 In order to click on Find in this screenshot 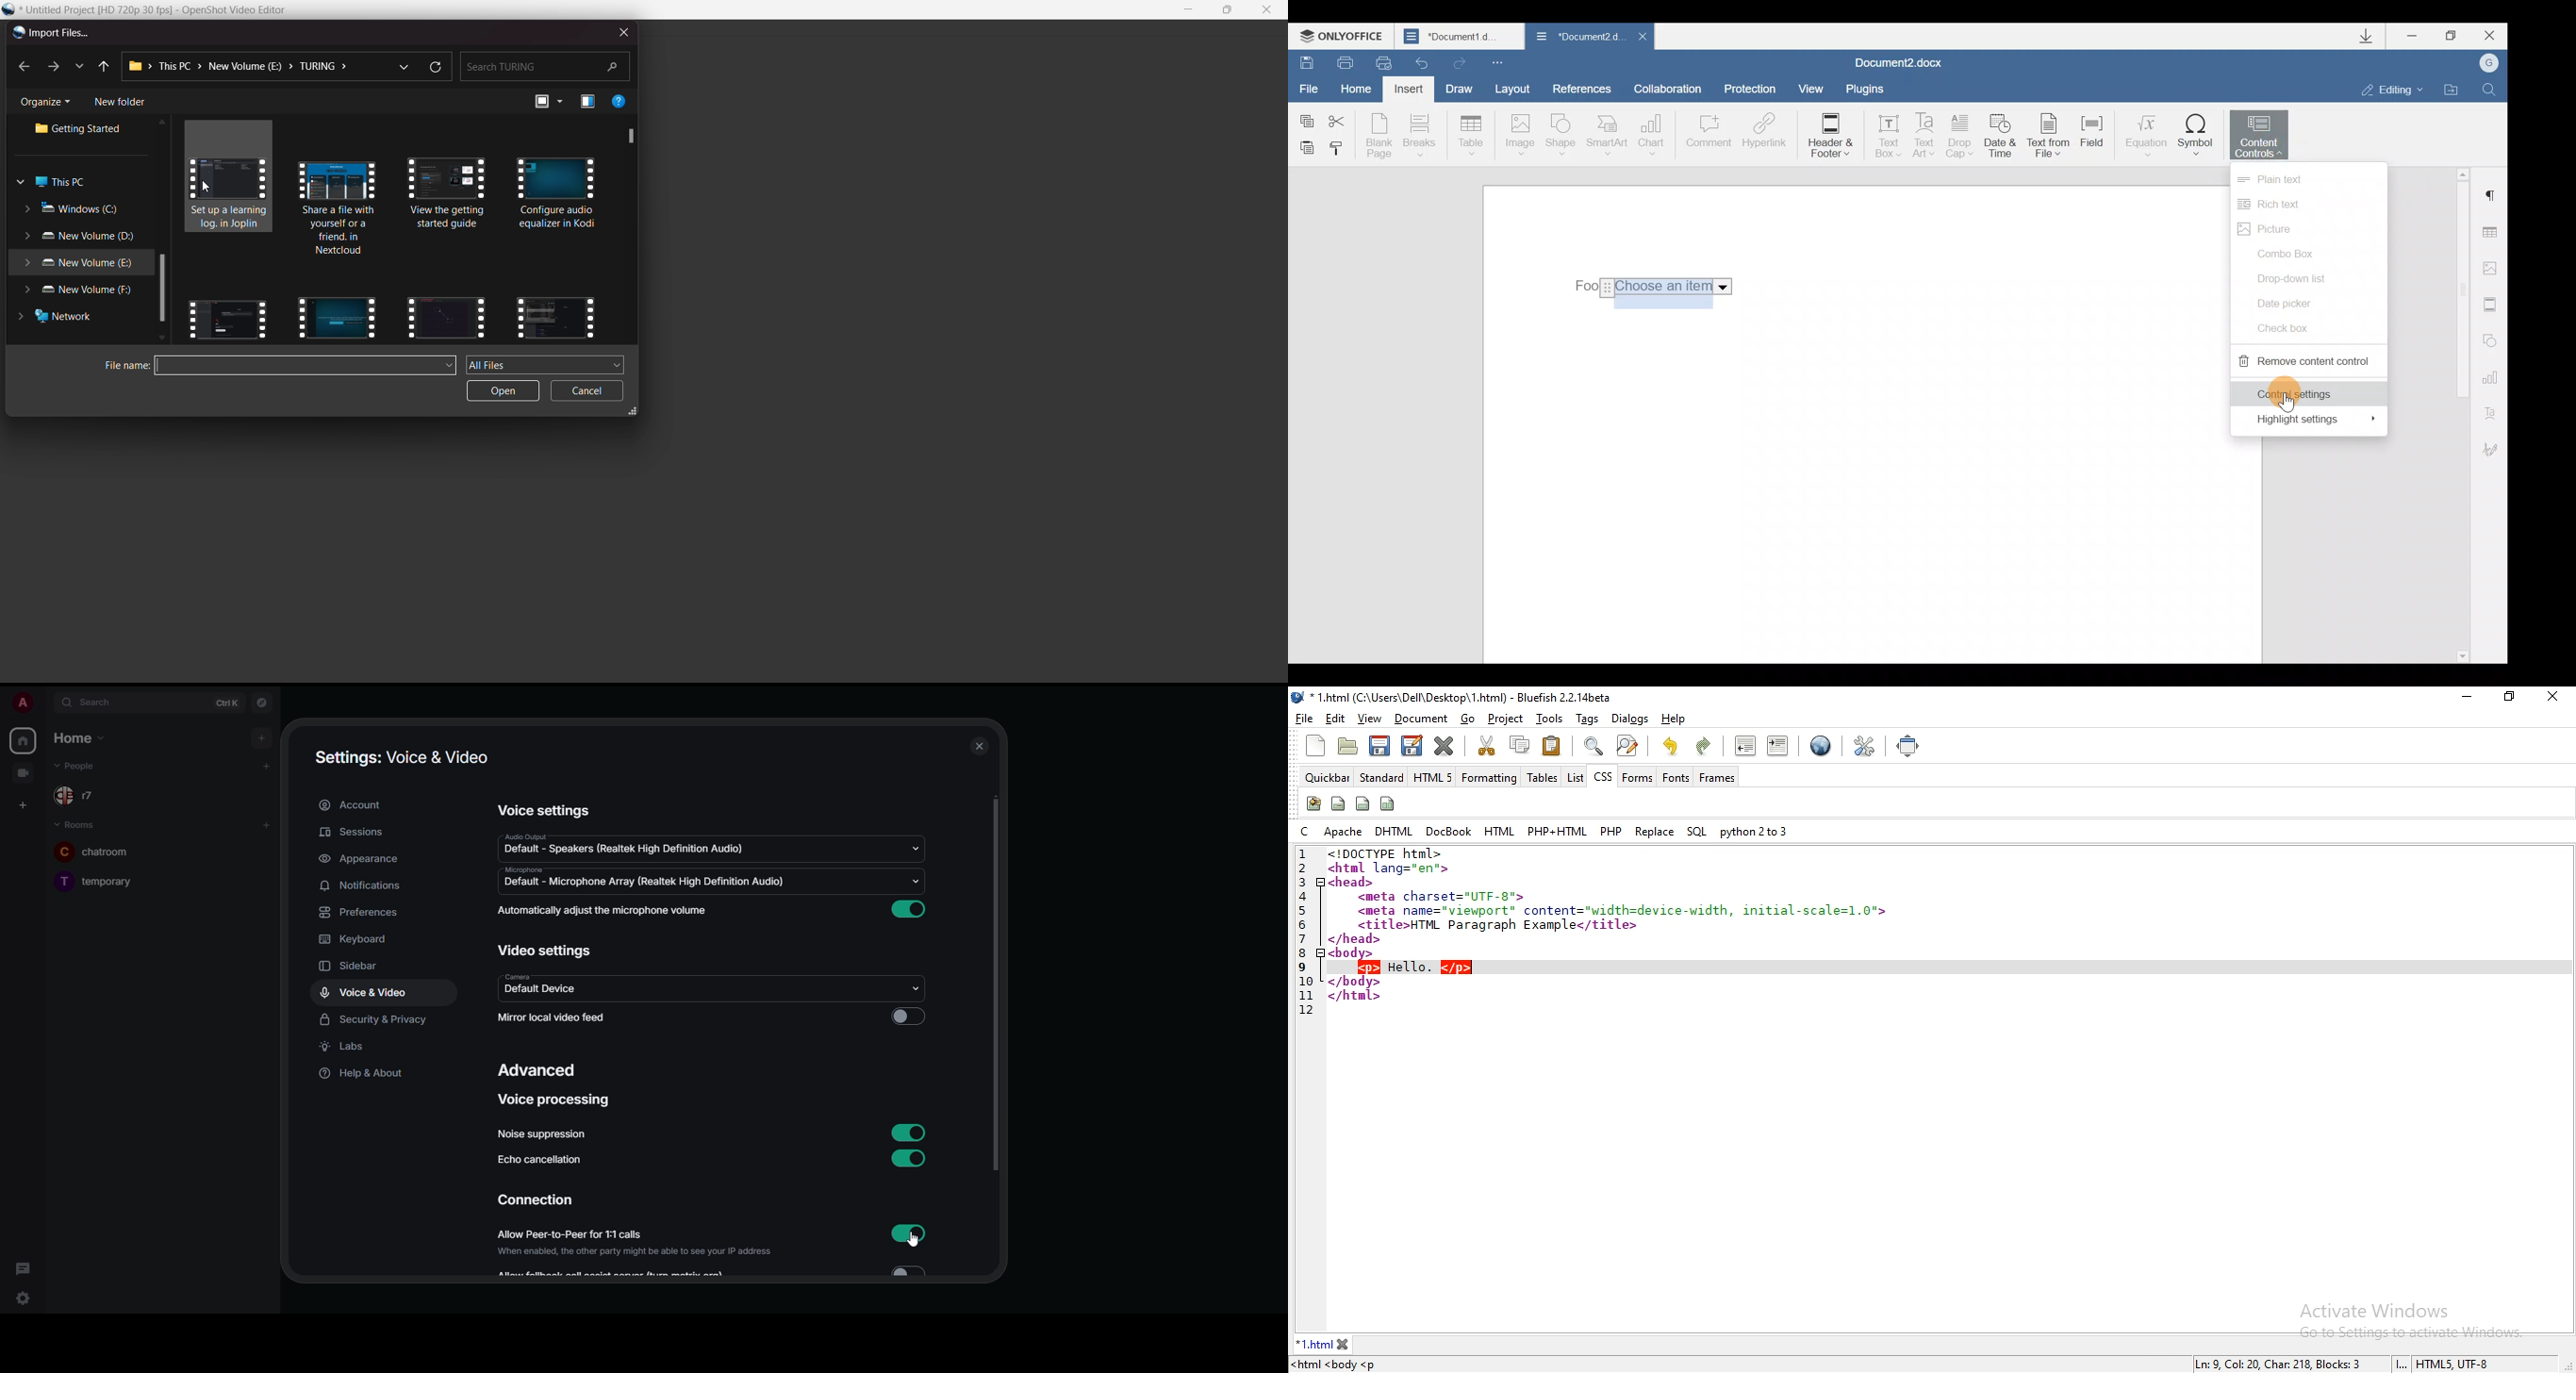, I will do `click(2490, 89)`.